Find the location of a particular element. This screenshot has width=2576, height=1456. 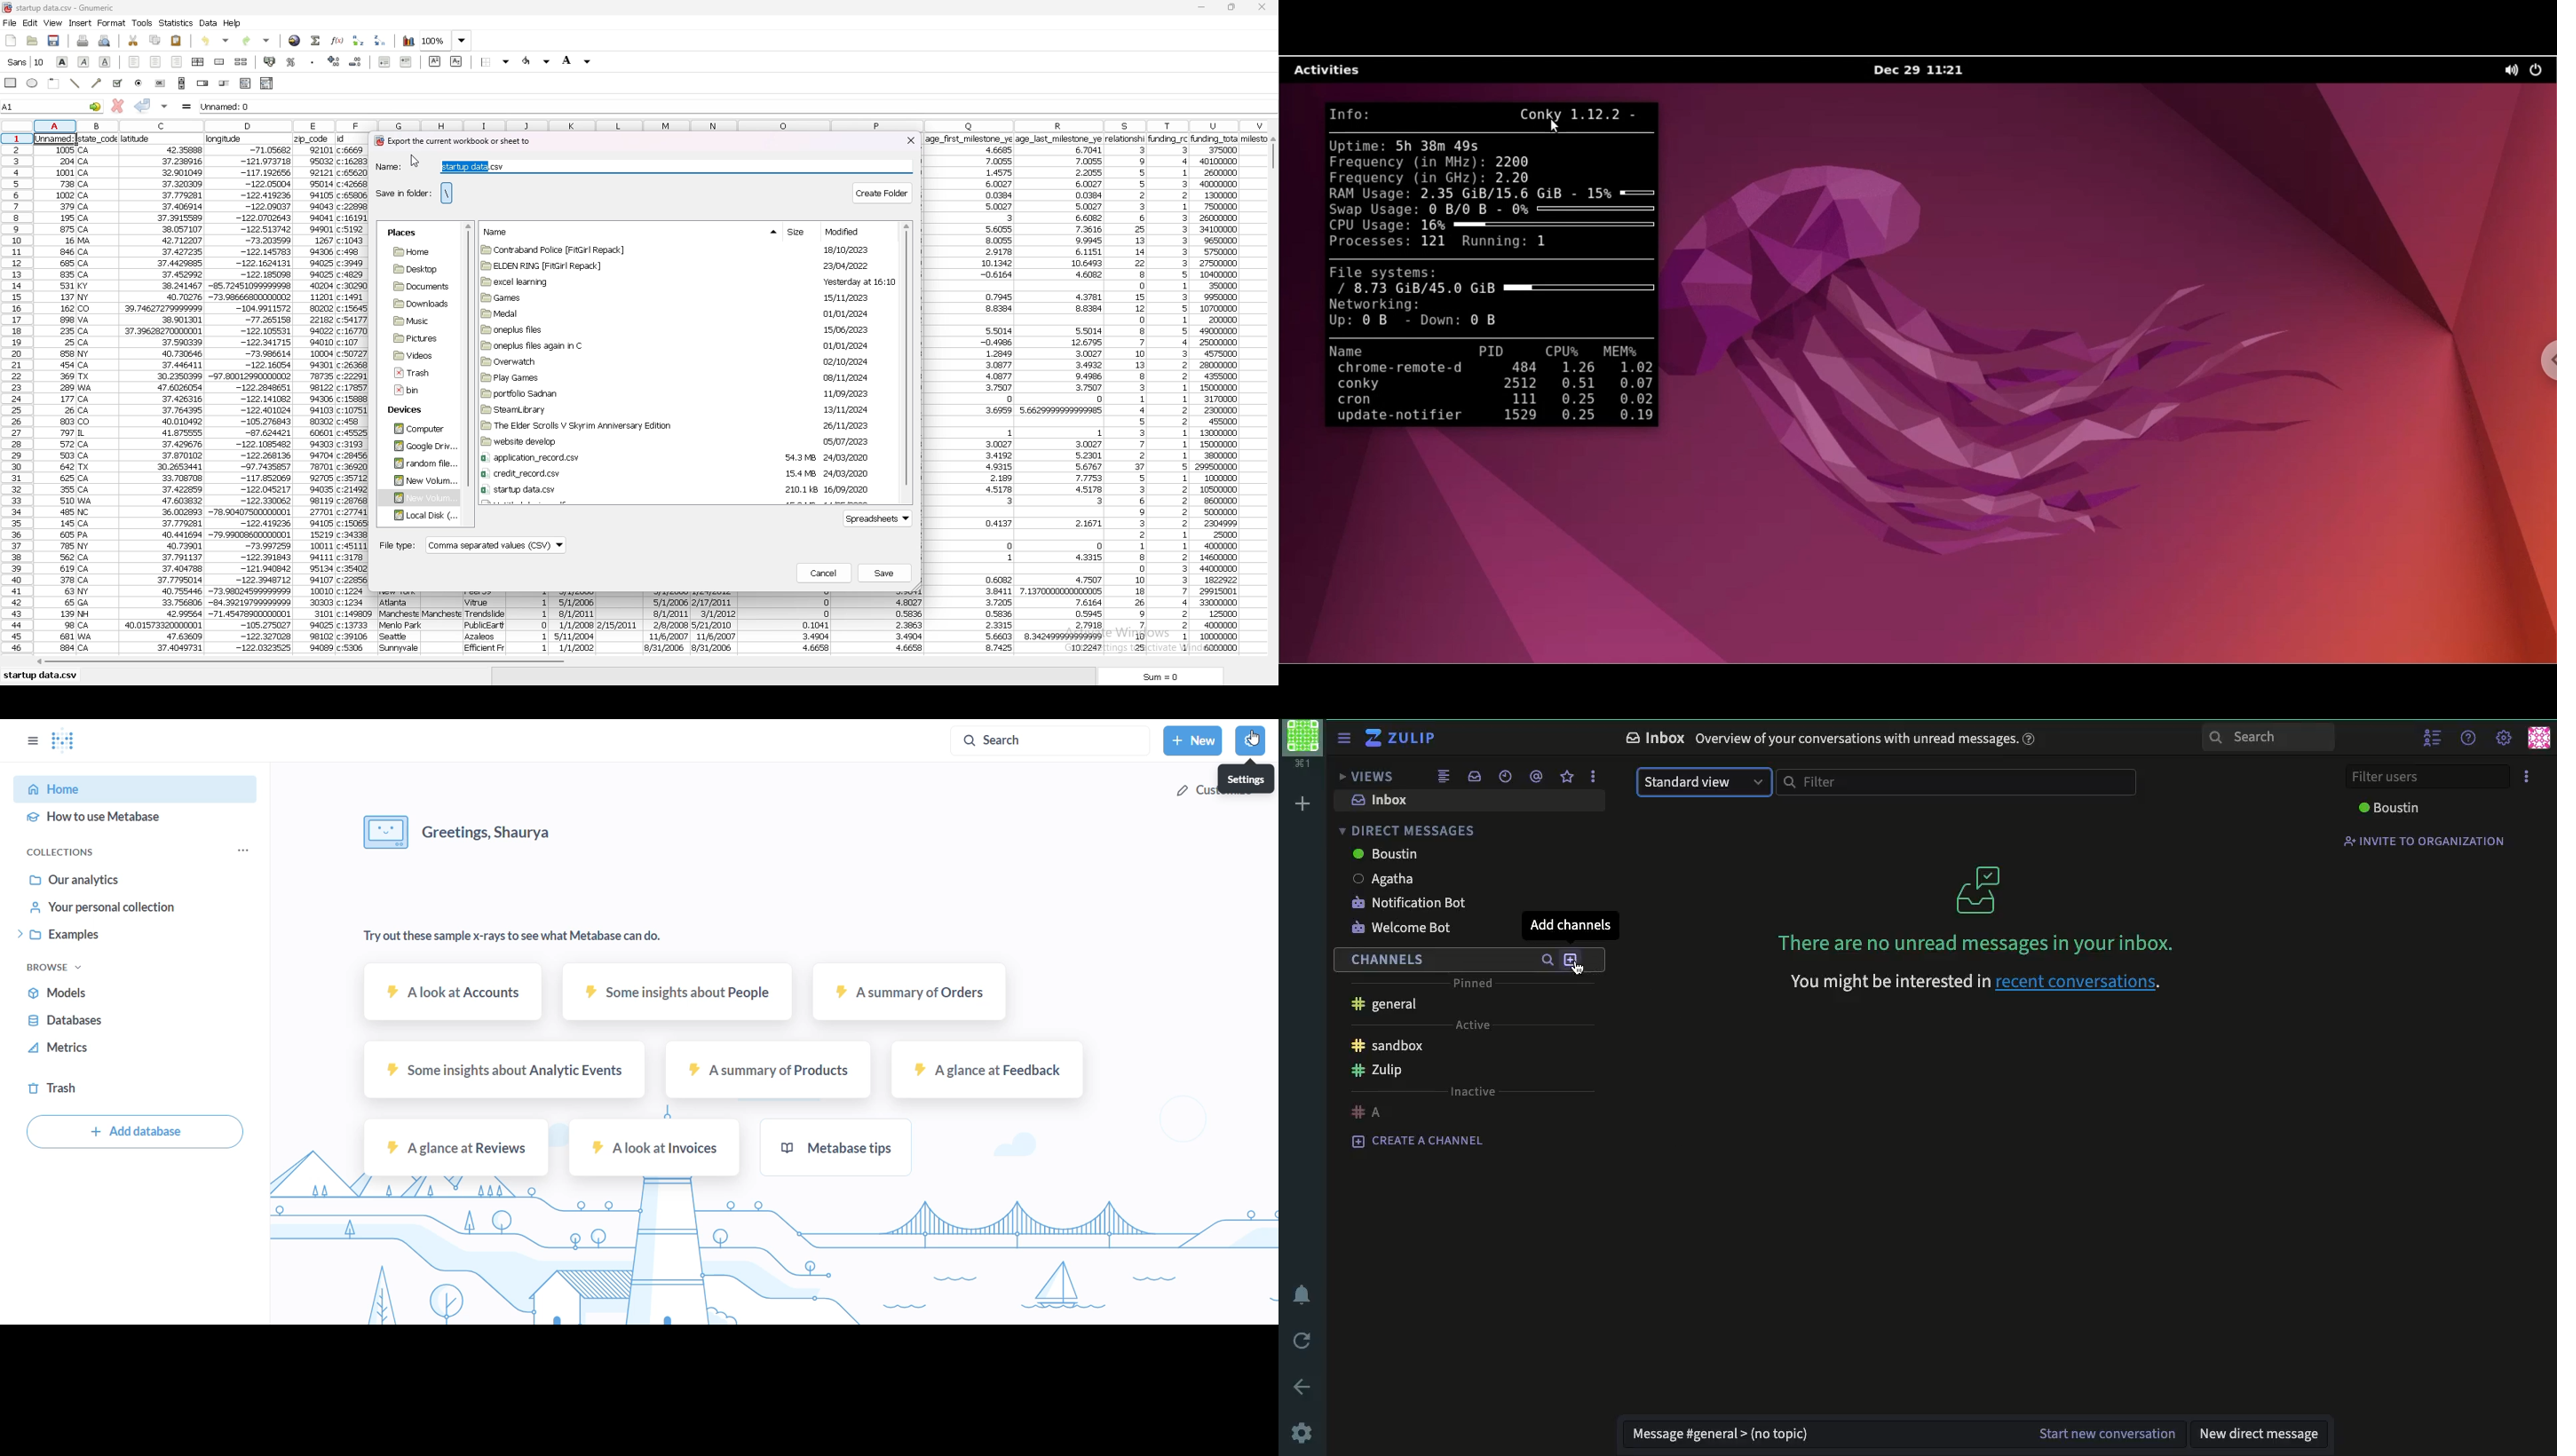

insert is located at coordinates (80, 23).